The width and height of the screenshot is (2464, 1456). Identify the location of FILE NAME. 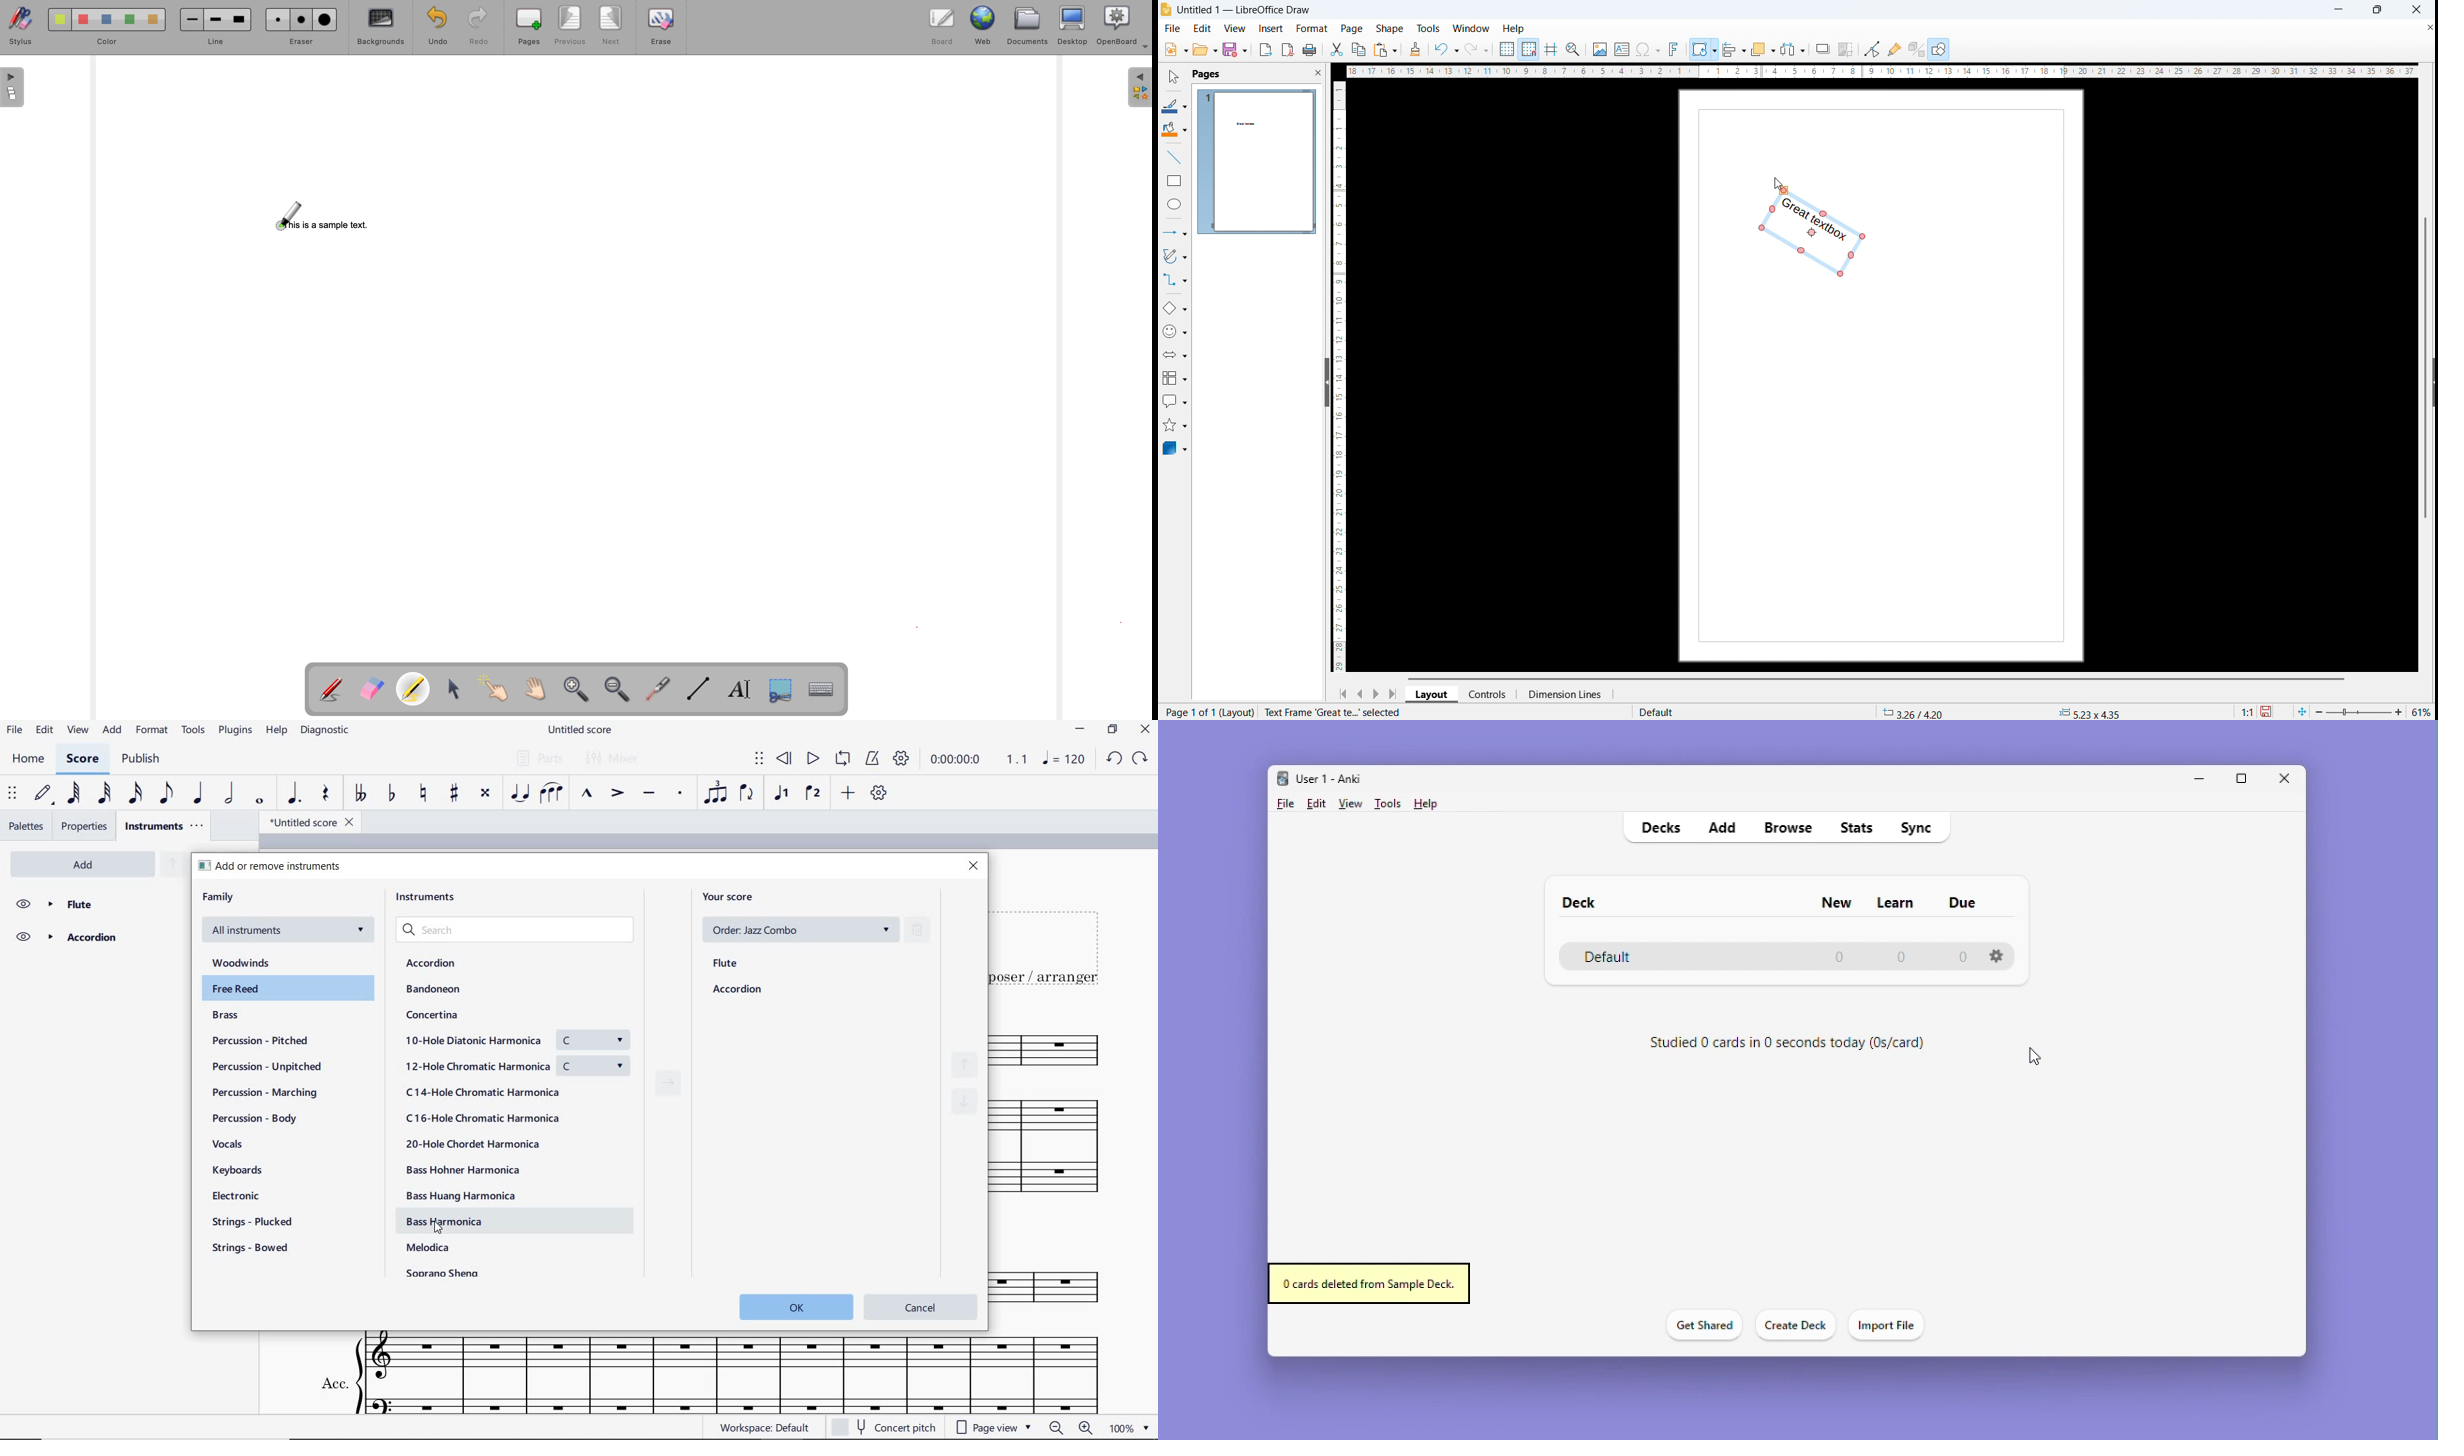
(579, 731).